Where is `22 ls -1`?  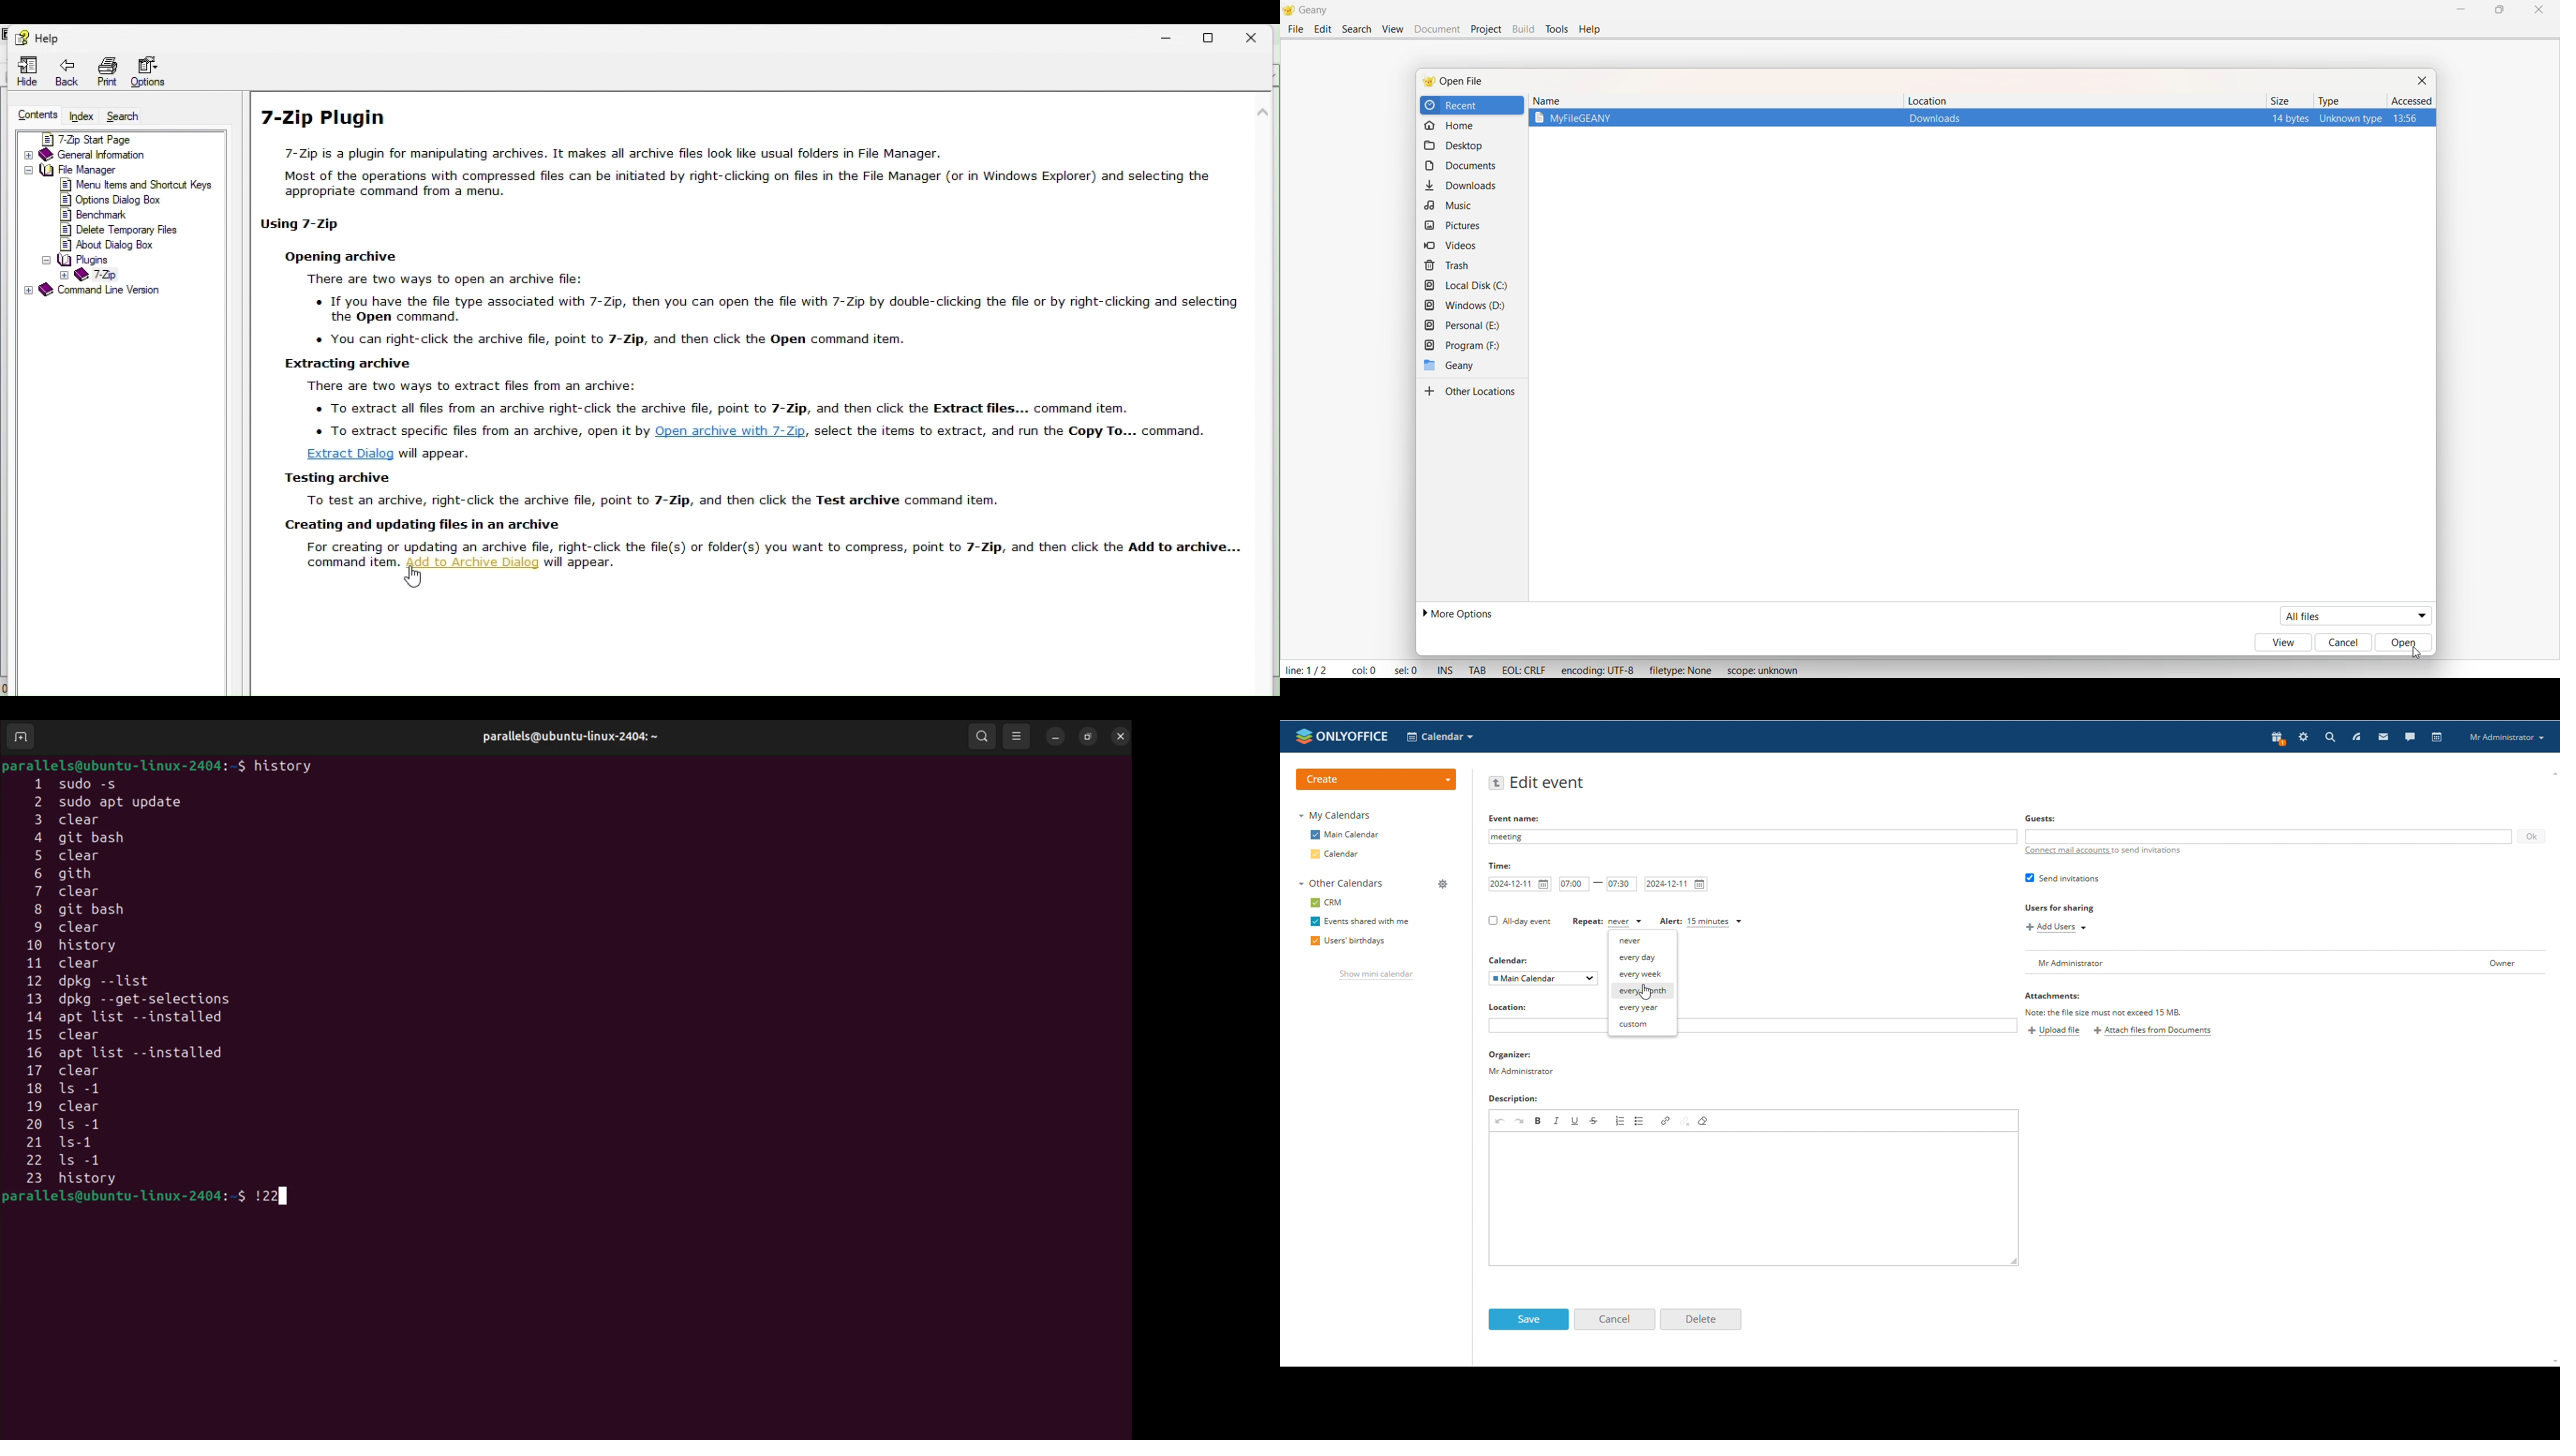 22 ls -1 is located at coordinates (81, 1161).